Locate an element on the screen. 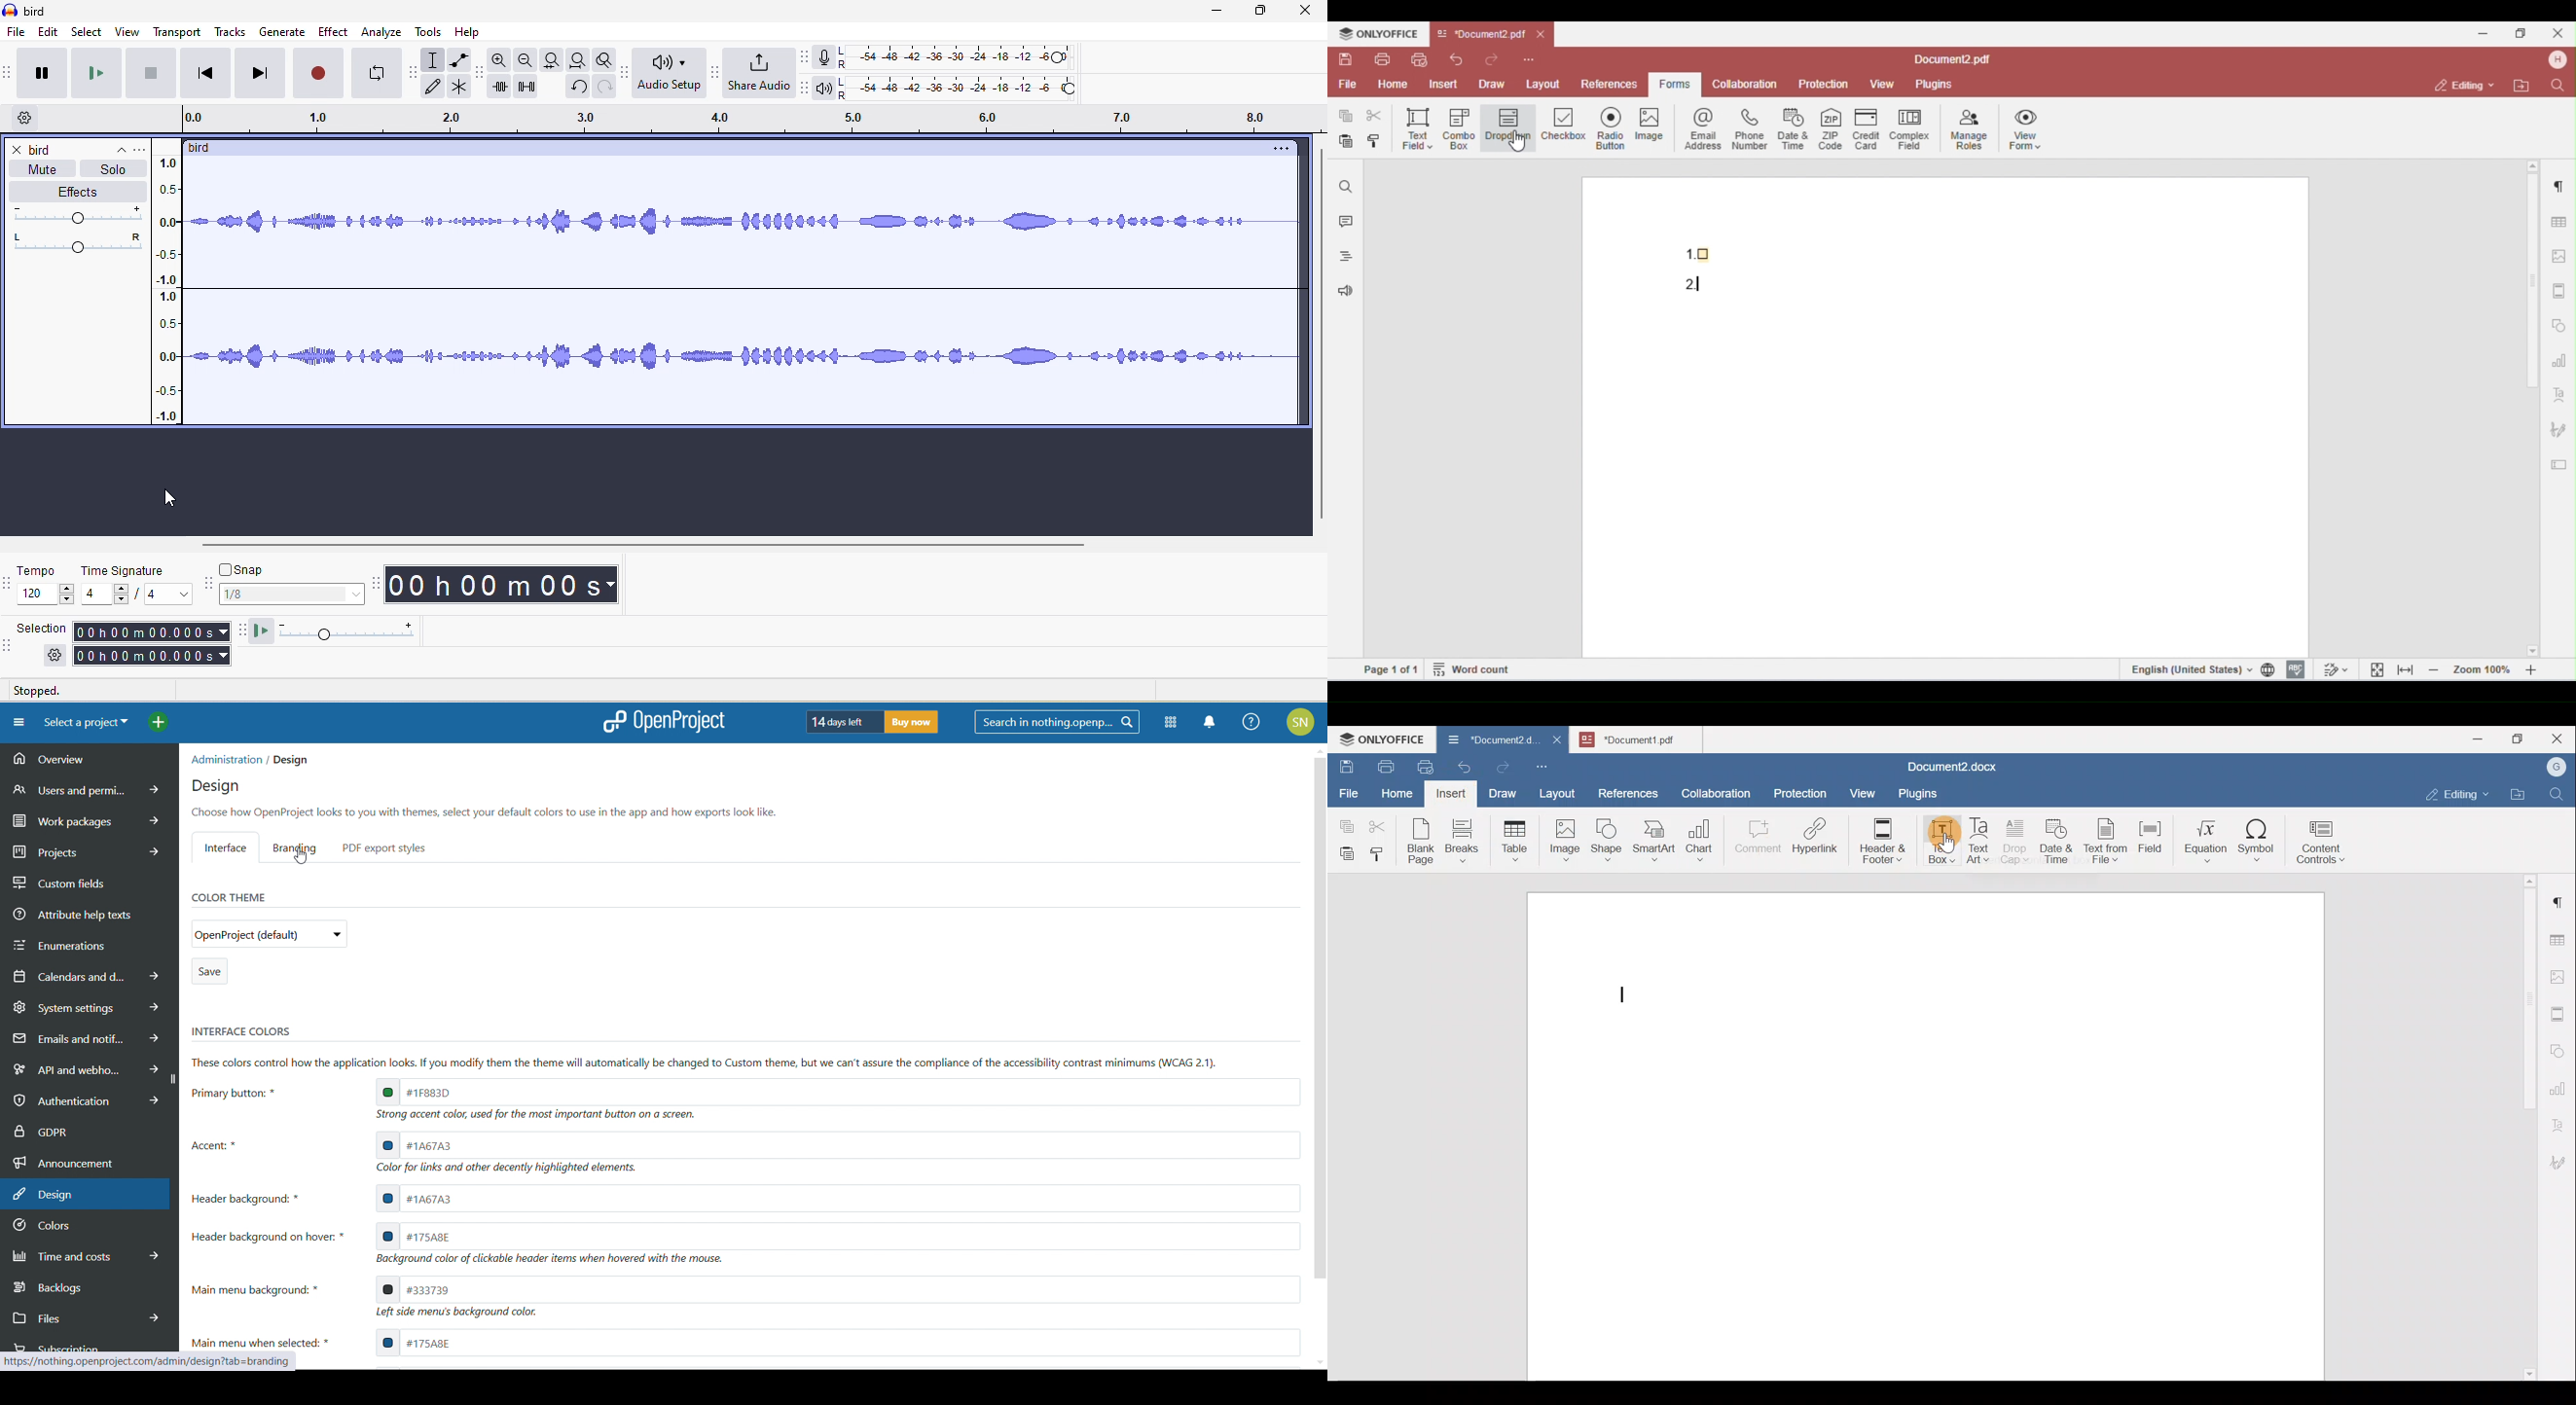 The image size is (2576, 1428). Content controls is located at coordinates (2328, 841).